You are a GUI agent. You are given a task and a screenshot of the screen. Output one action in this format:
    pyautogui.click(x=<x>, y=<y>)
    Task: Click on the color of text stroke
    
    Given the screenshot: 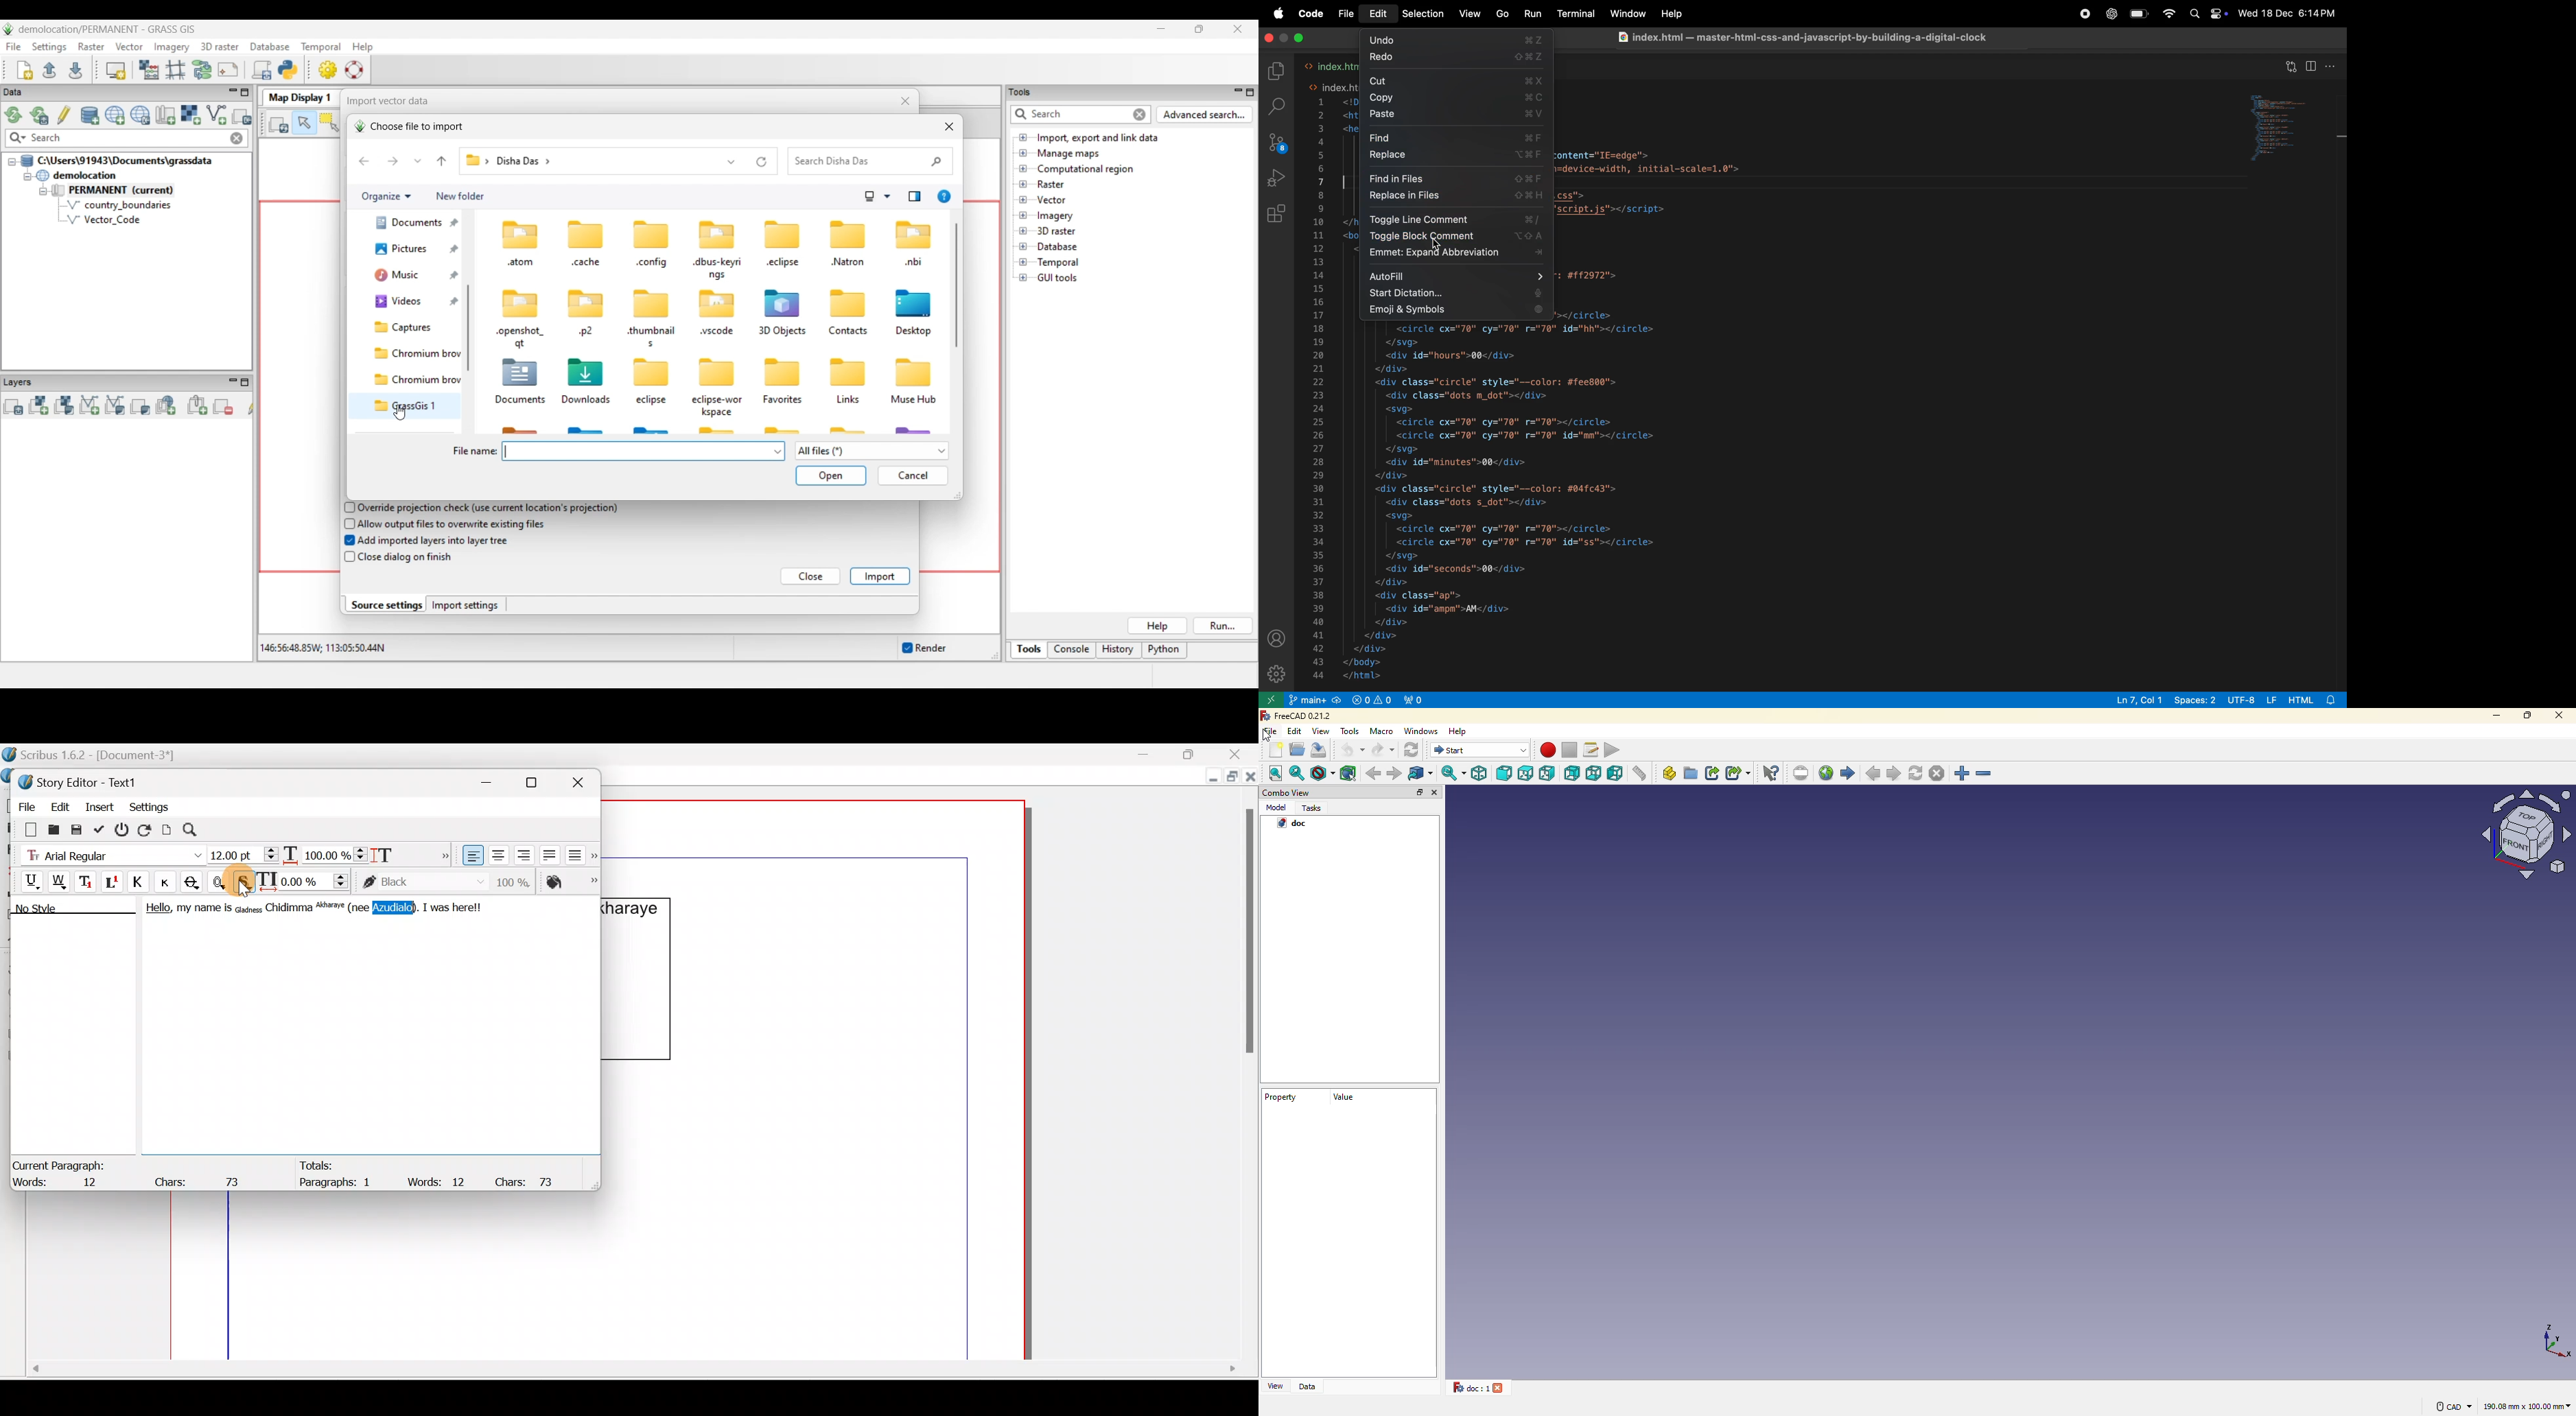 What is the action you would take?
    pyautogui.click(x=424, y=882)
    